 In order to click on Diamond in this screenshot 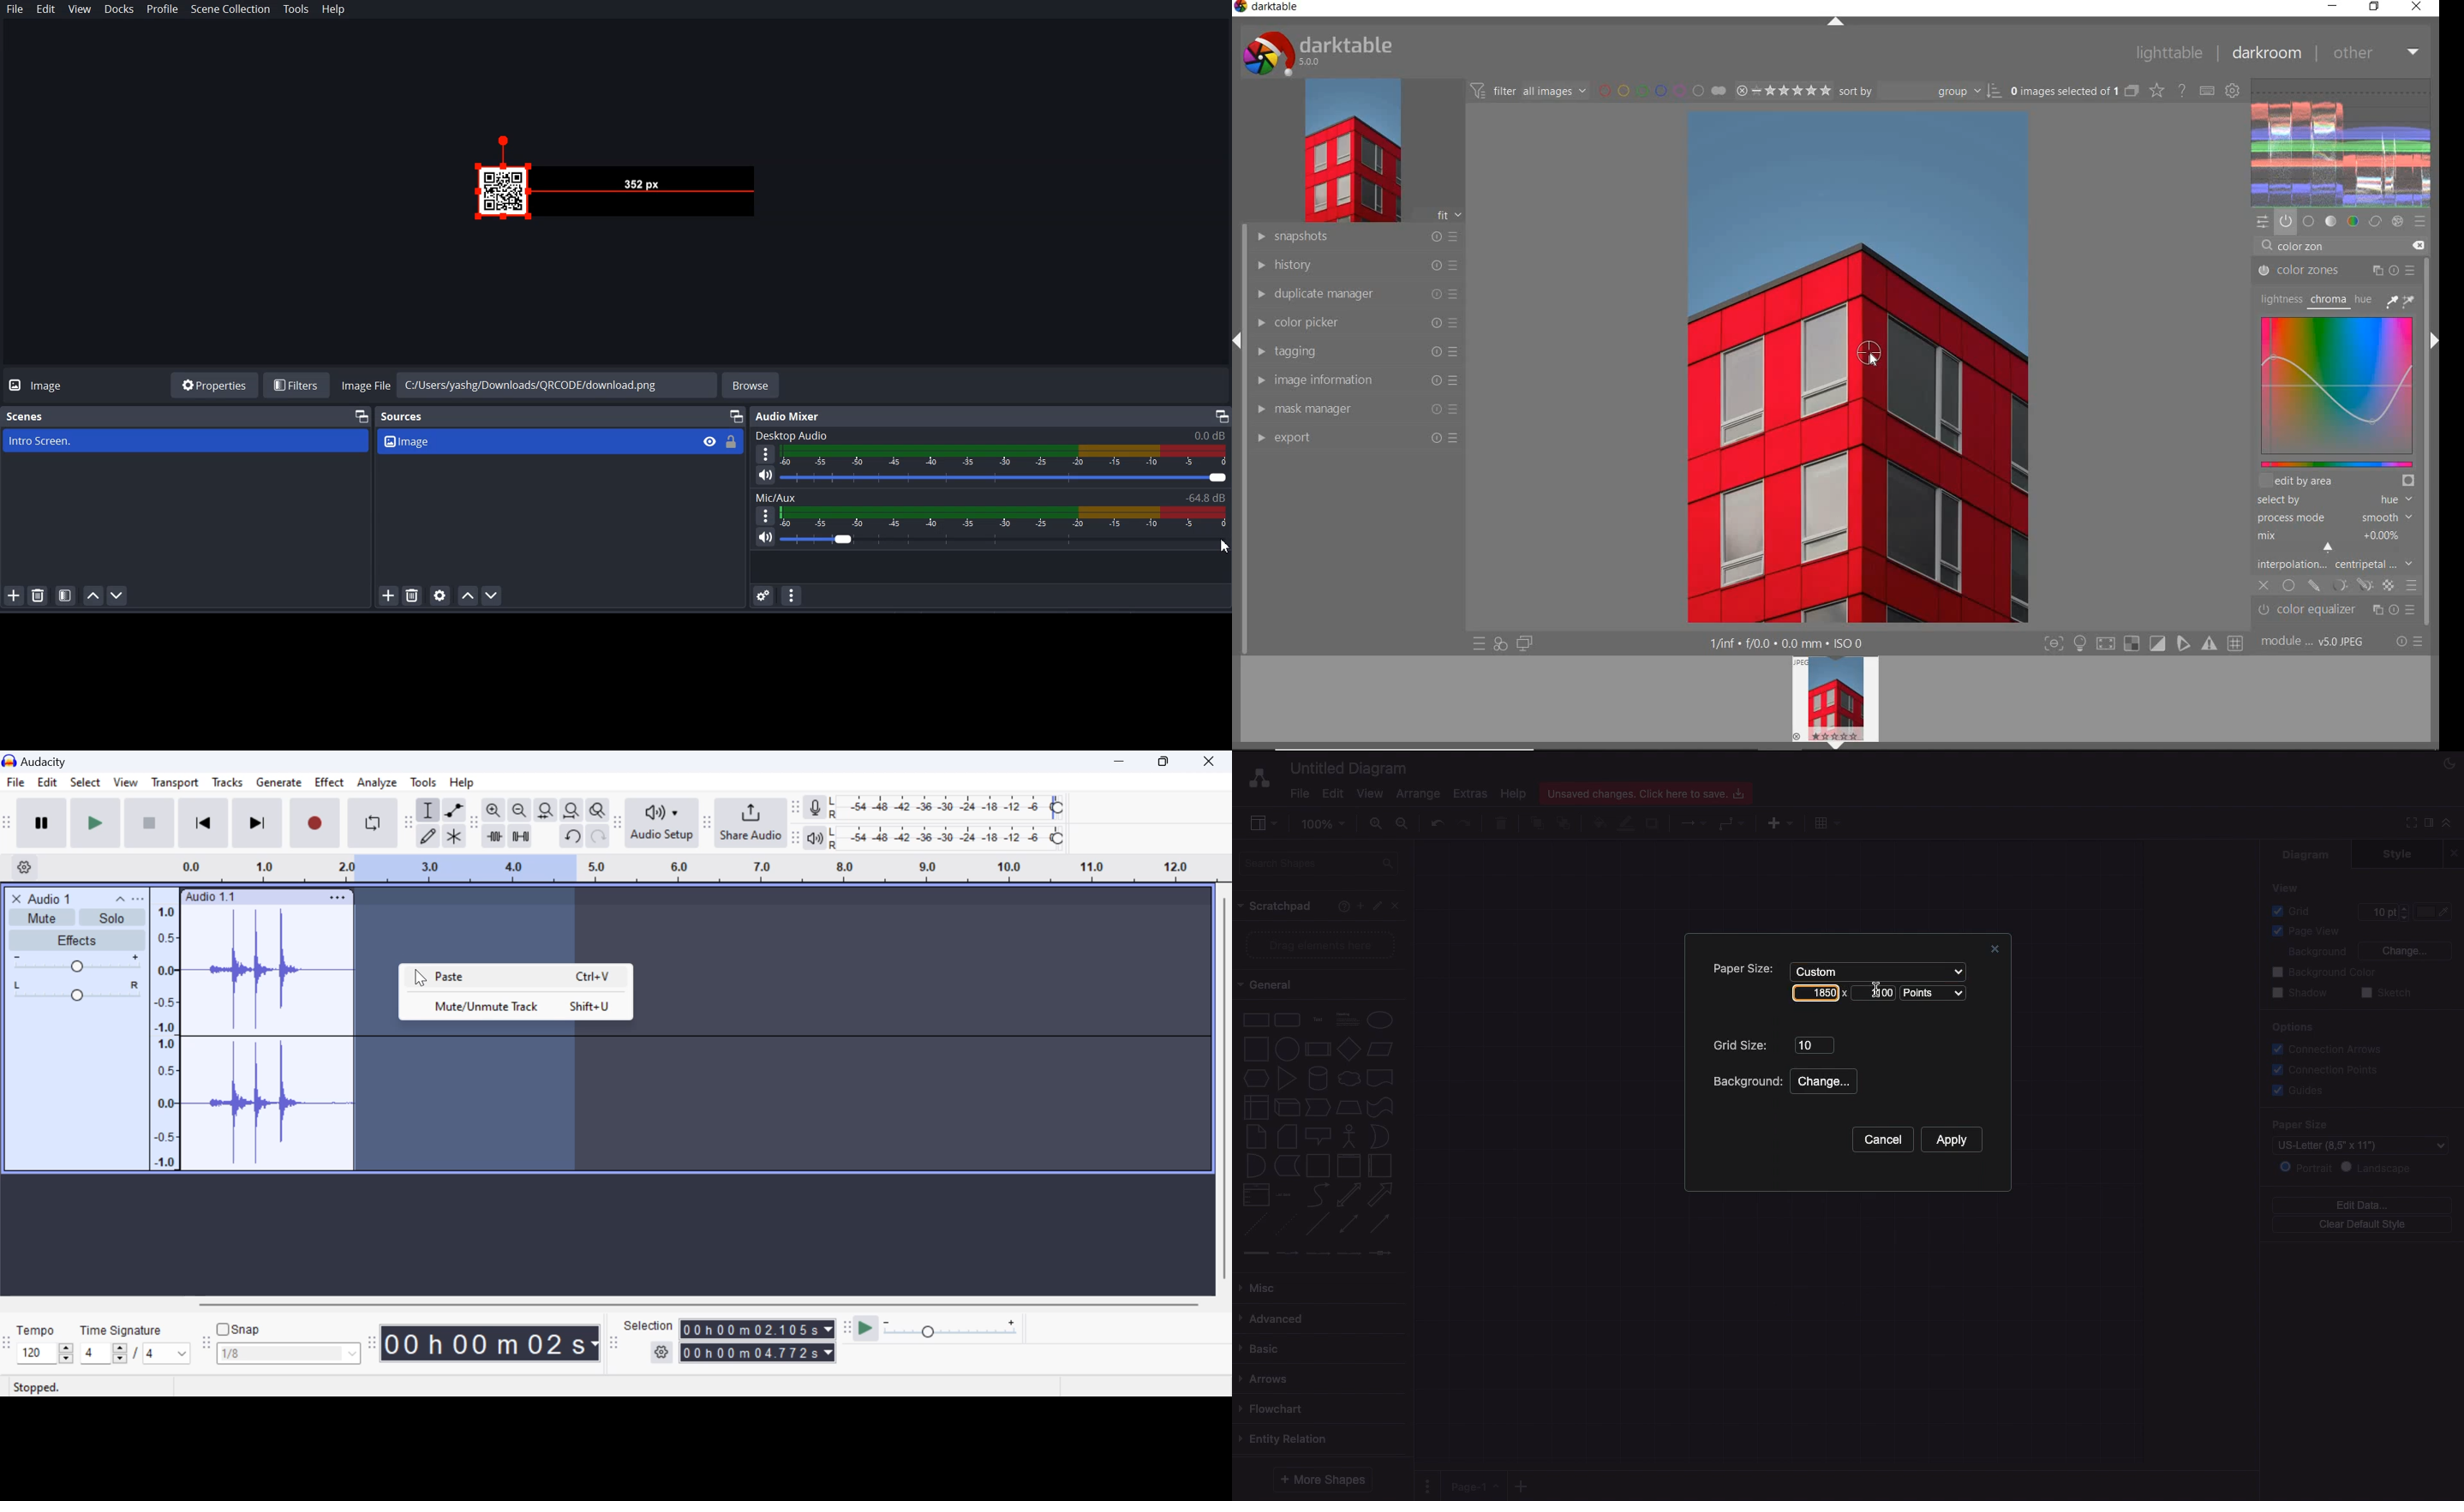, I will do `click(1349, 1050)`.